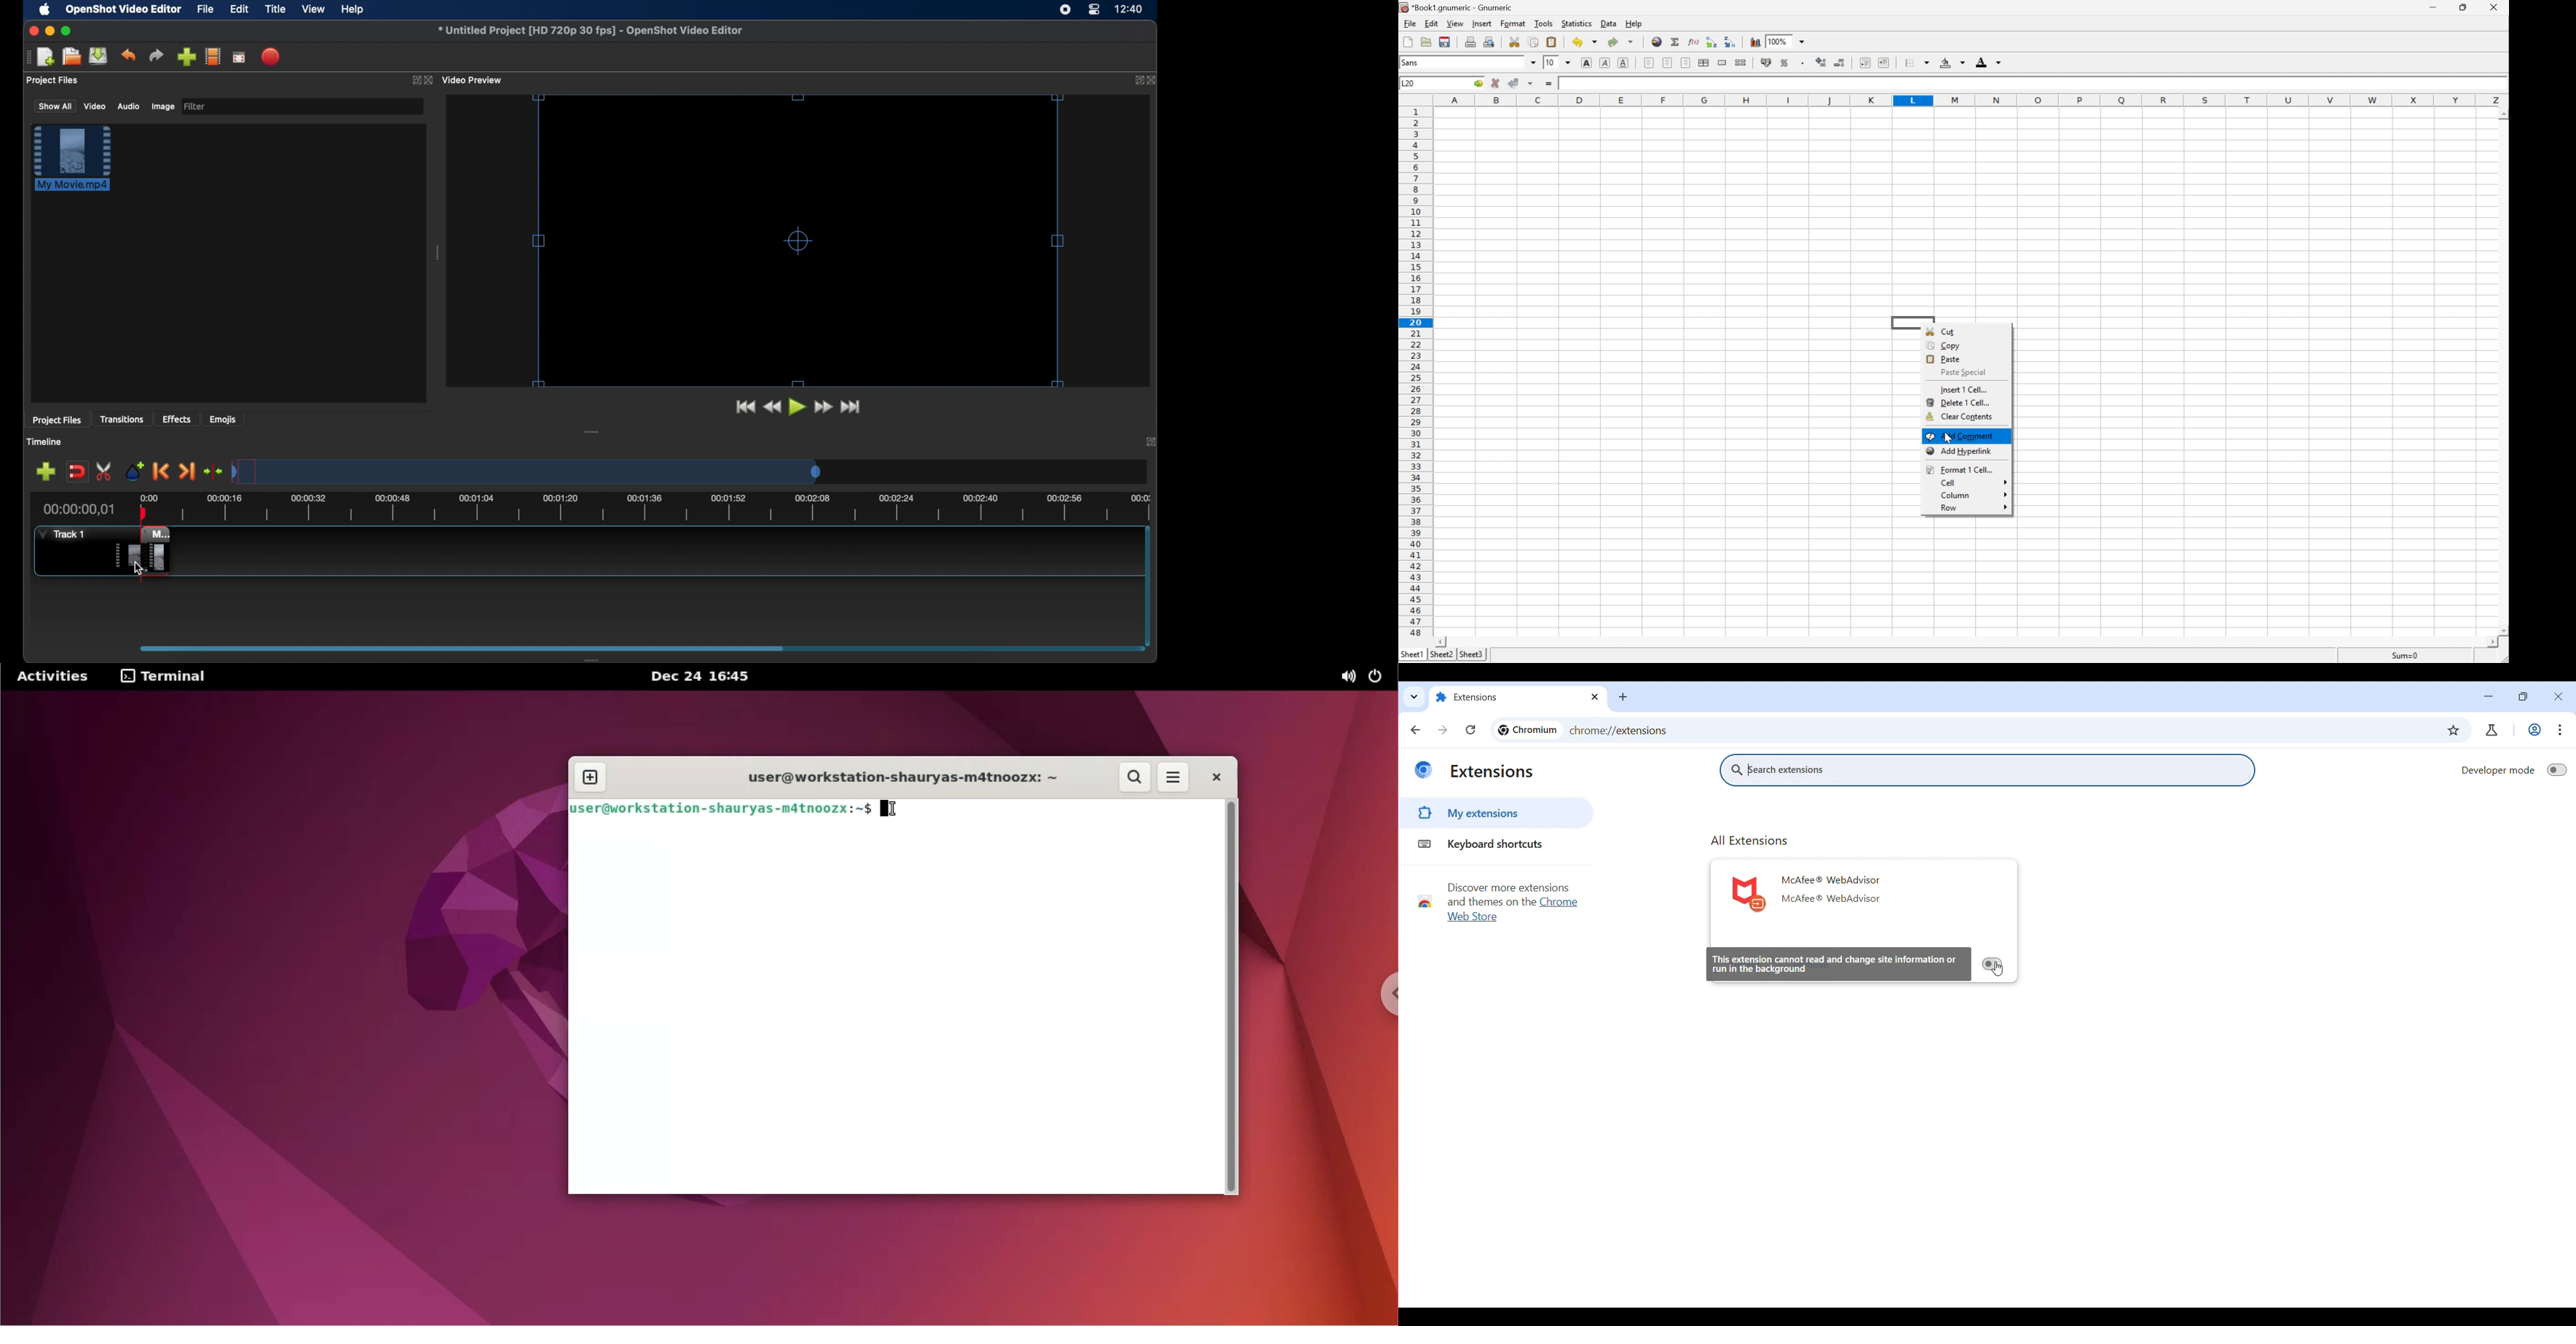 This screenshot has width=2576, height=1344. I want to click on timeline scale, so click(528, 473).